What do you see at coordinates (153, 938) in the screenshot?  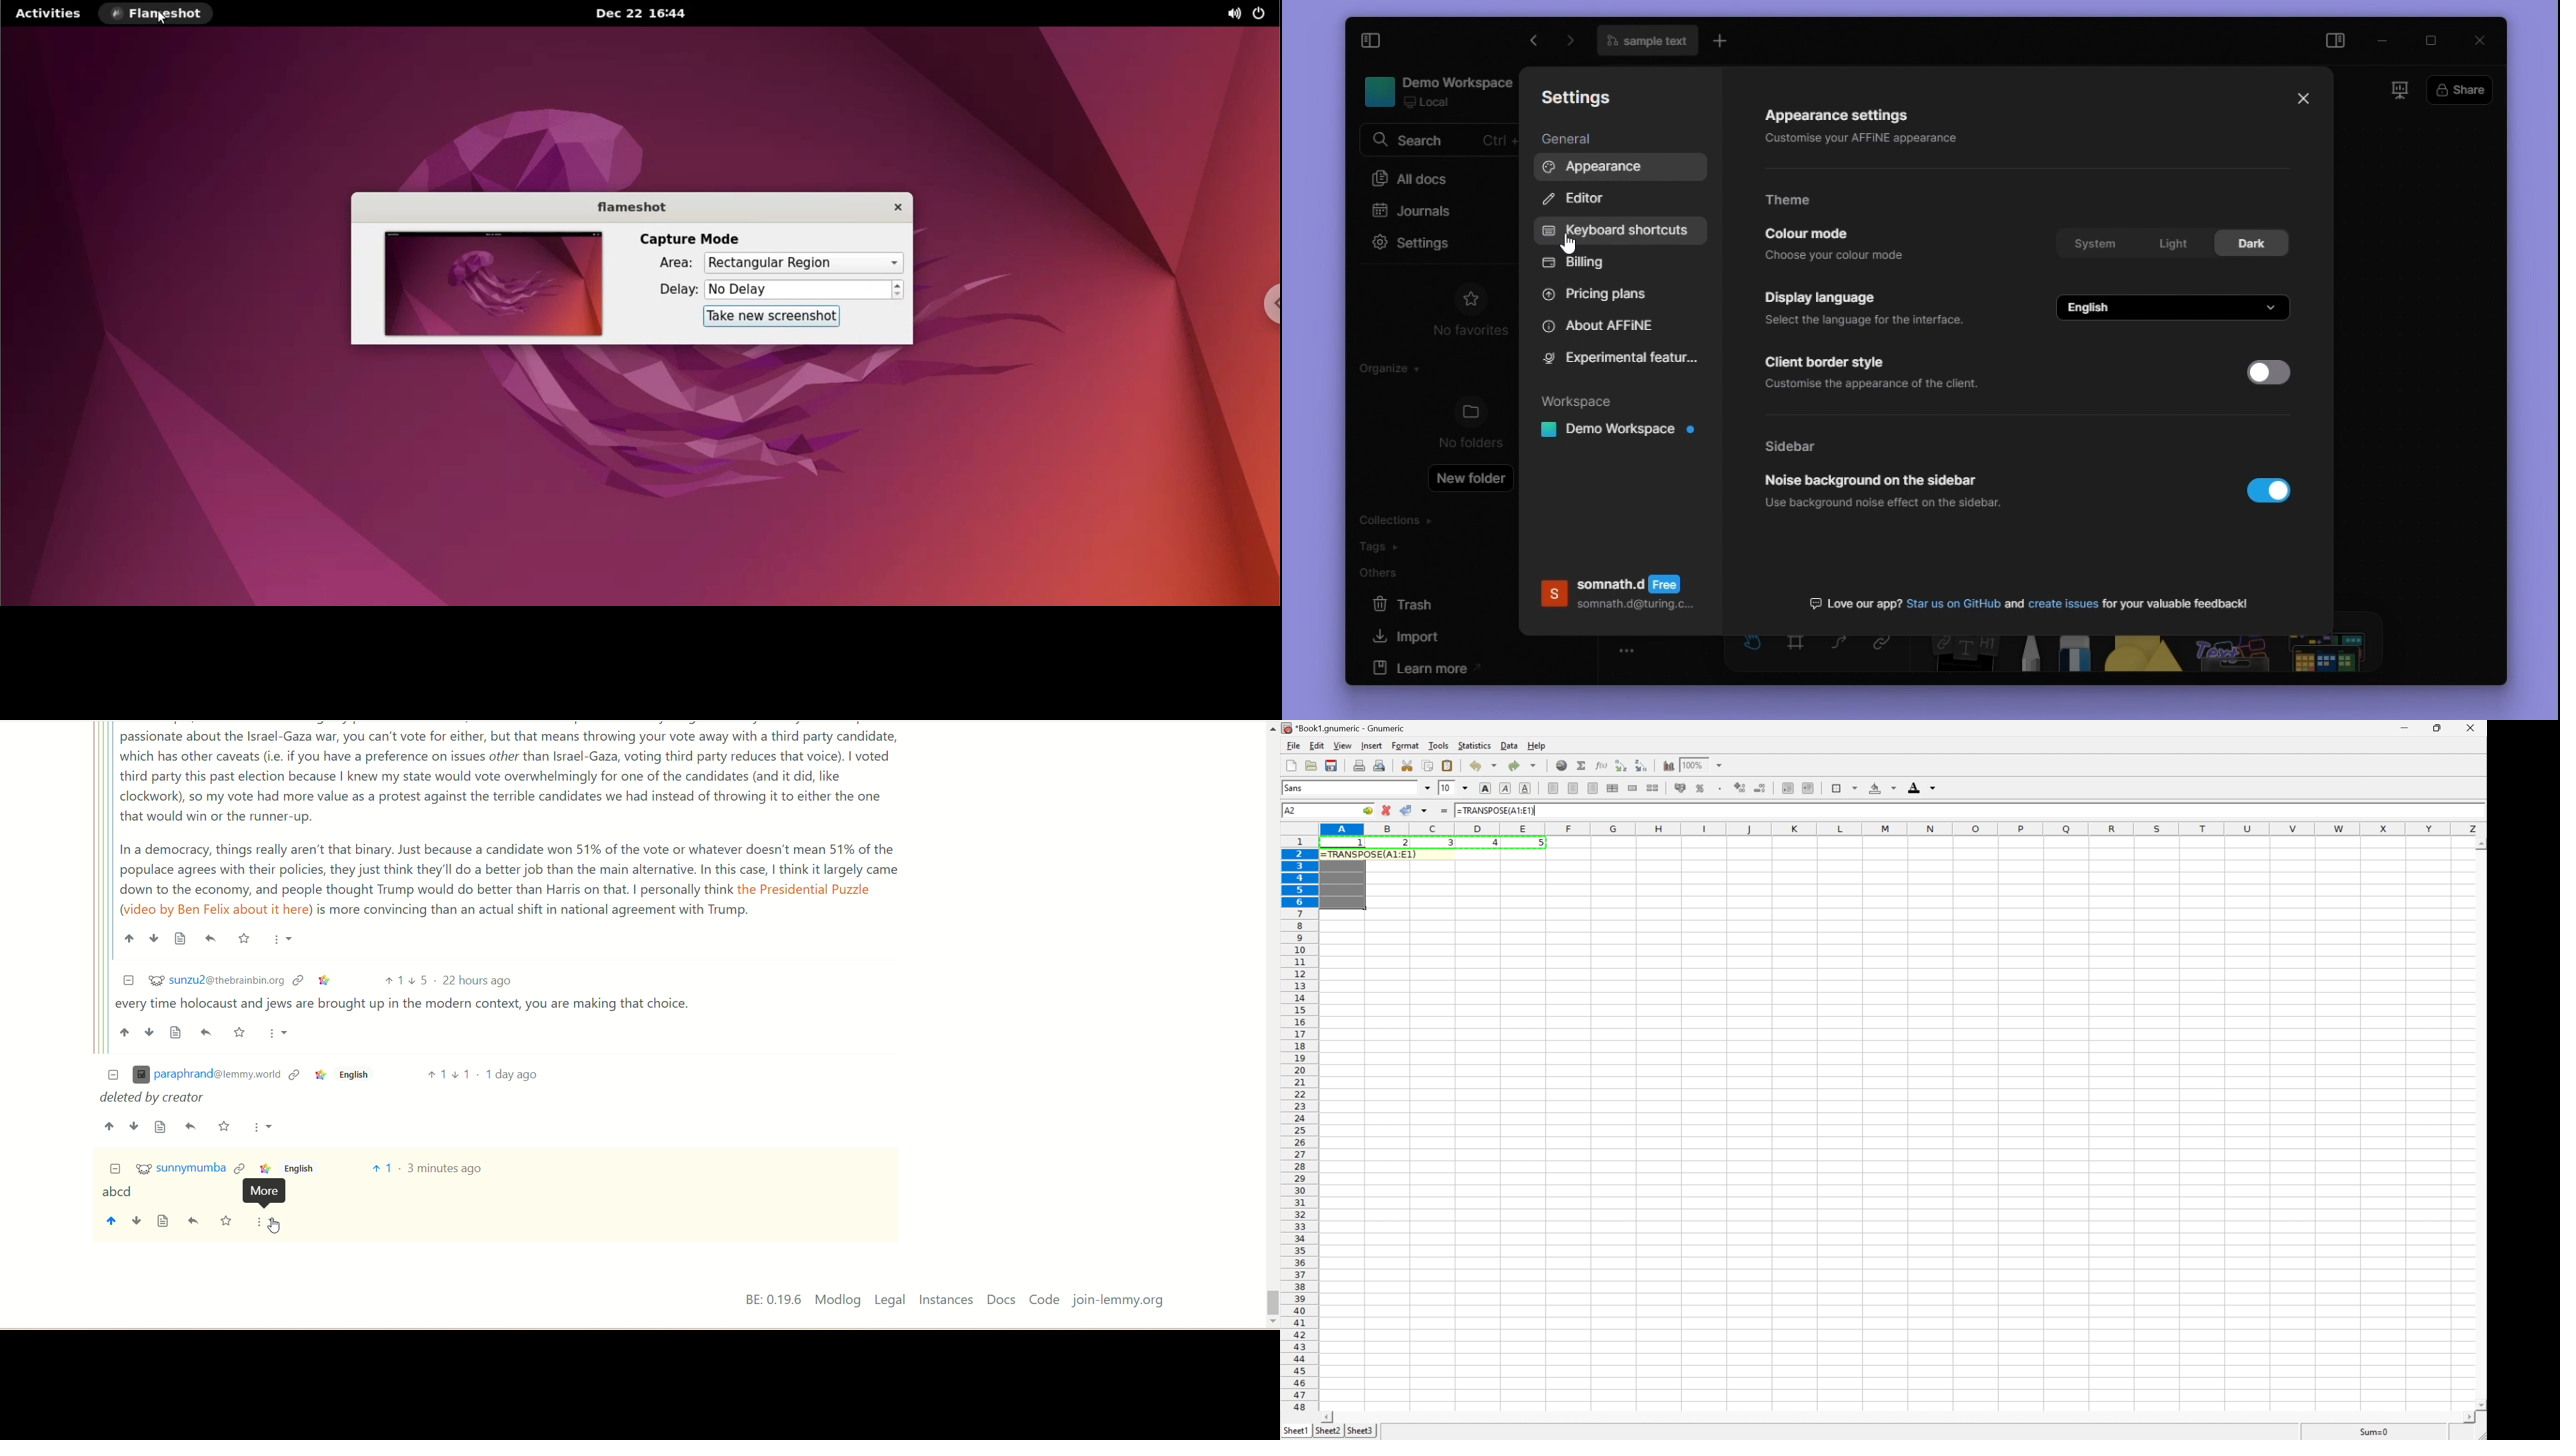 I see `Downvote` at bounding box center [153, 938].